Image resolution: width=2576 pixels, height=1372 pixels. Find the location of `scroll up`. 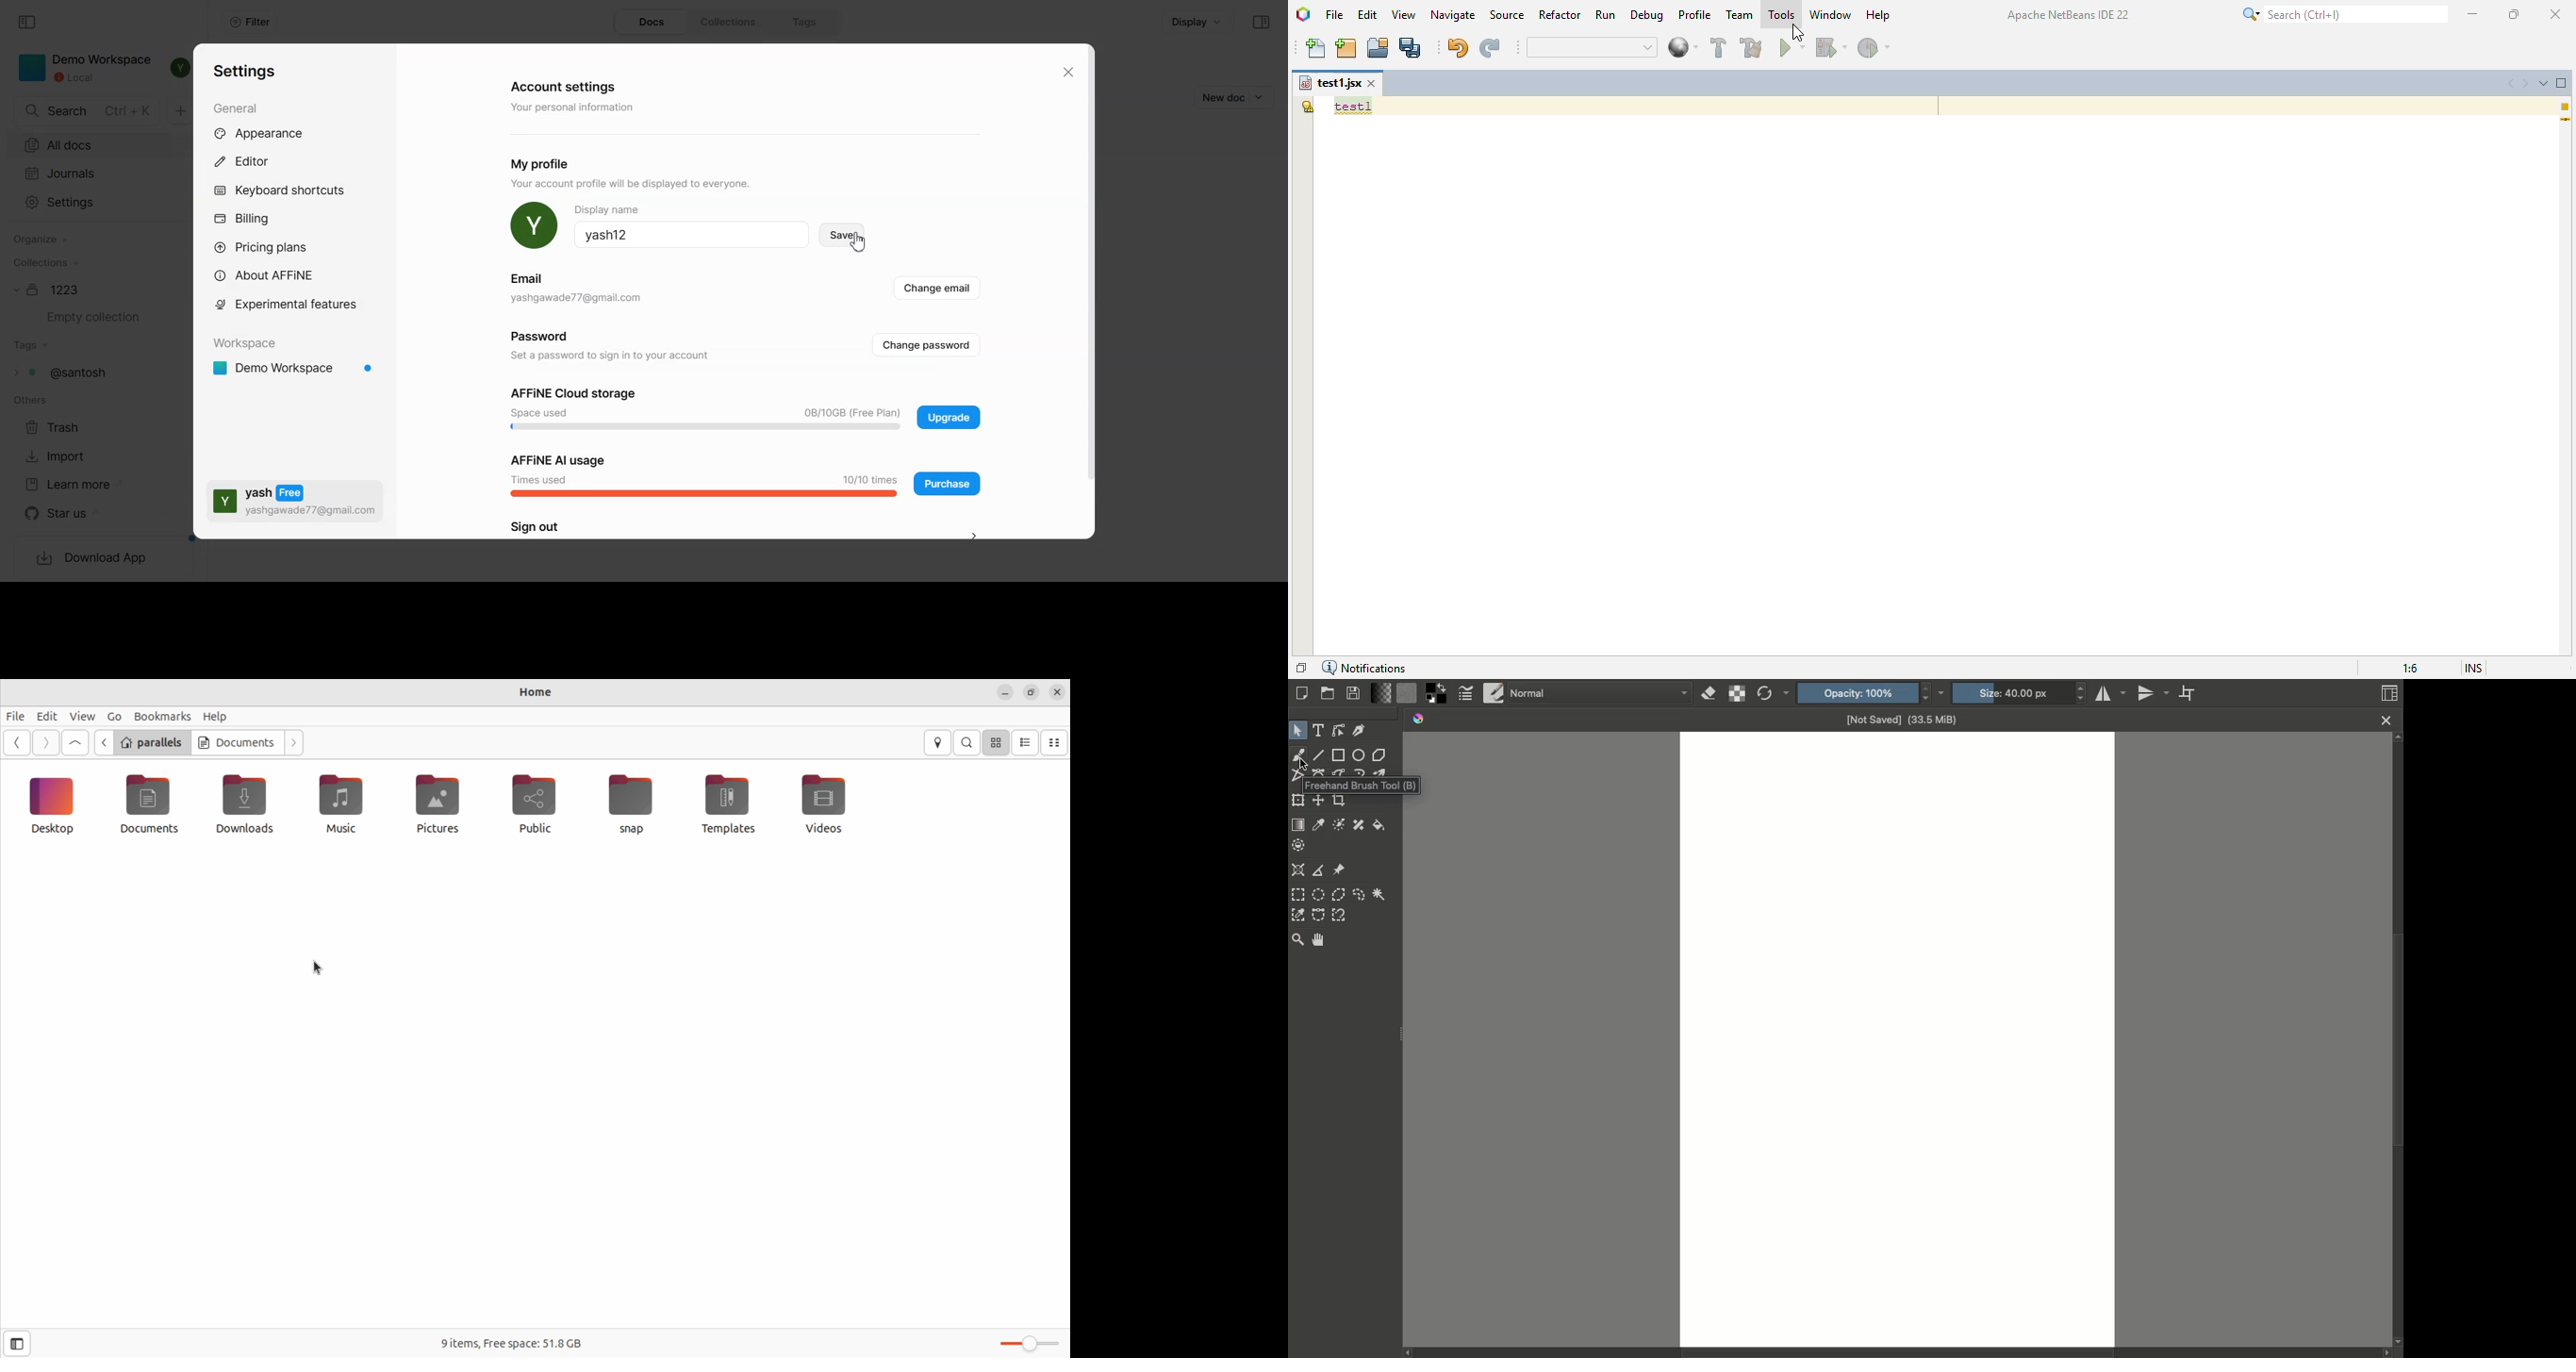

scroll up is located at coordinates (2397, 739).